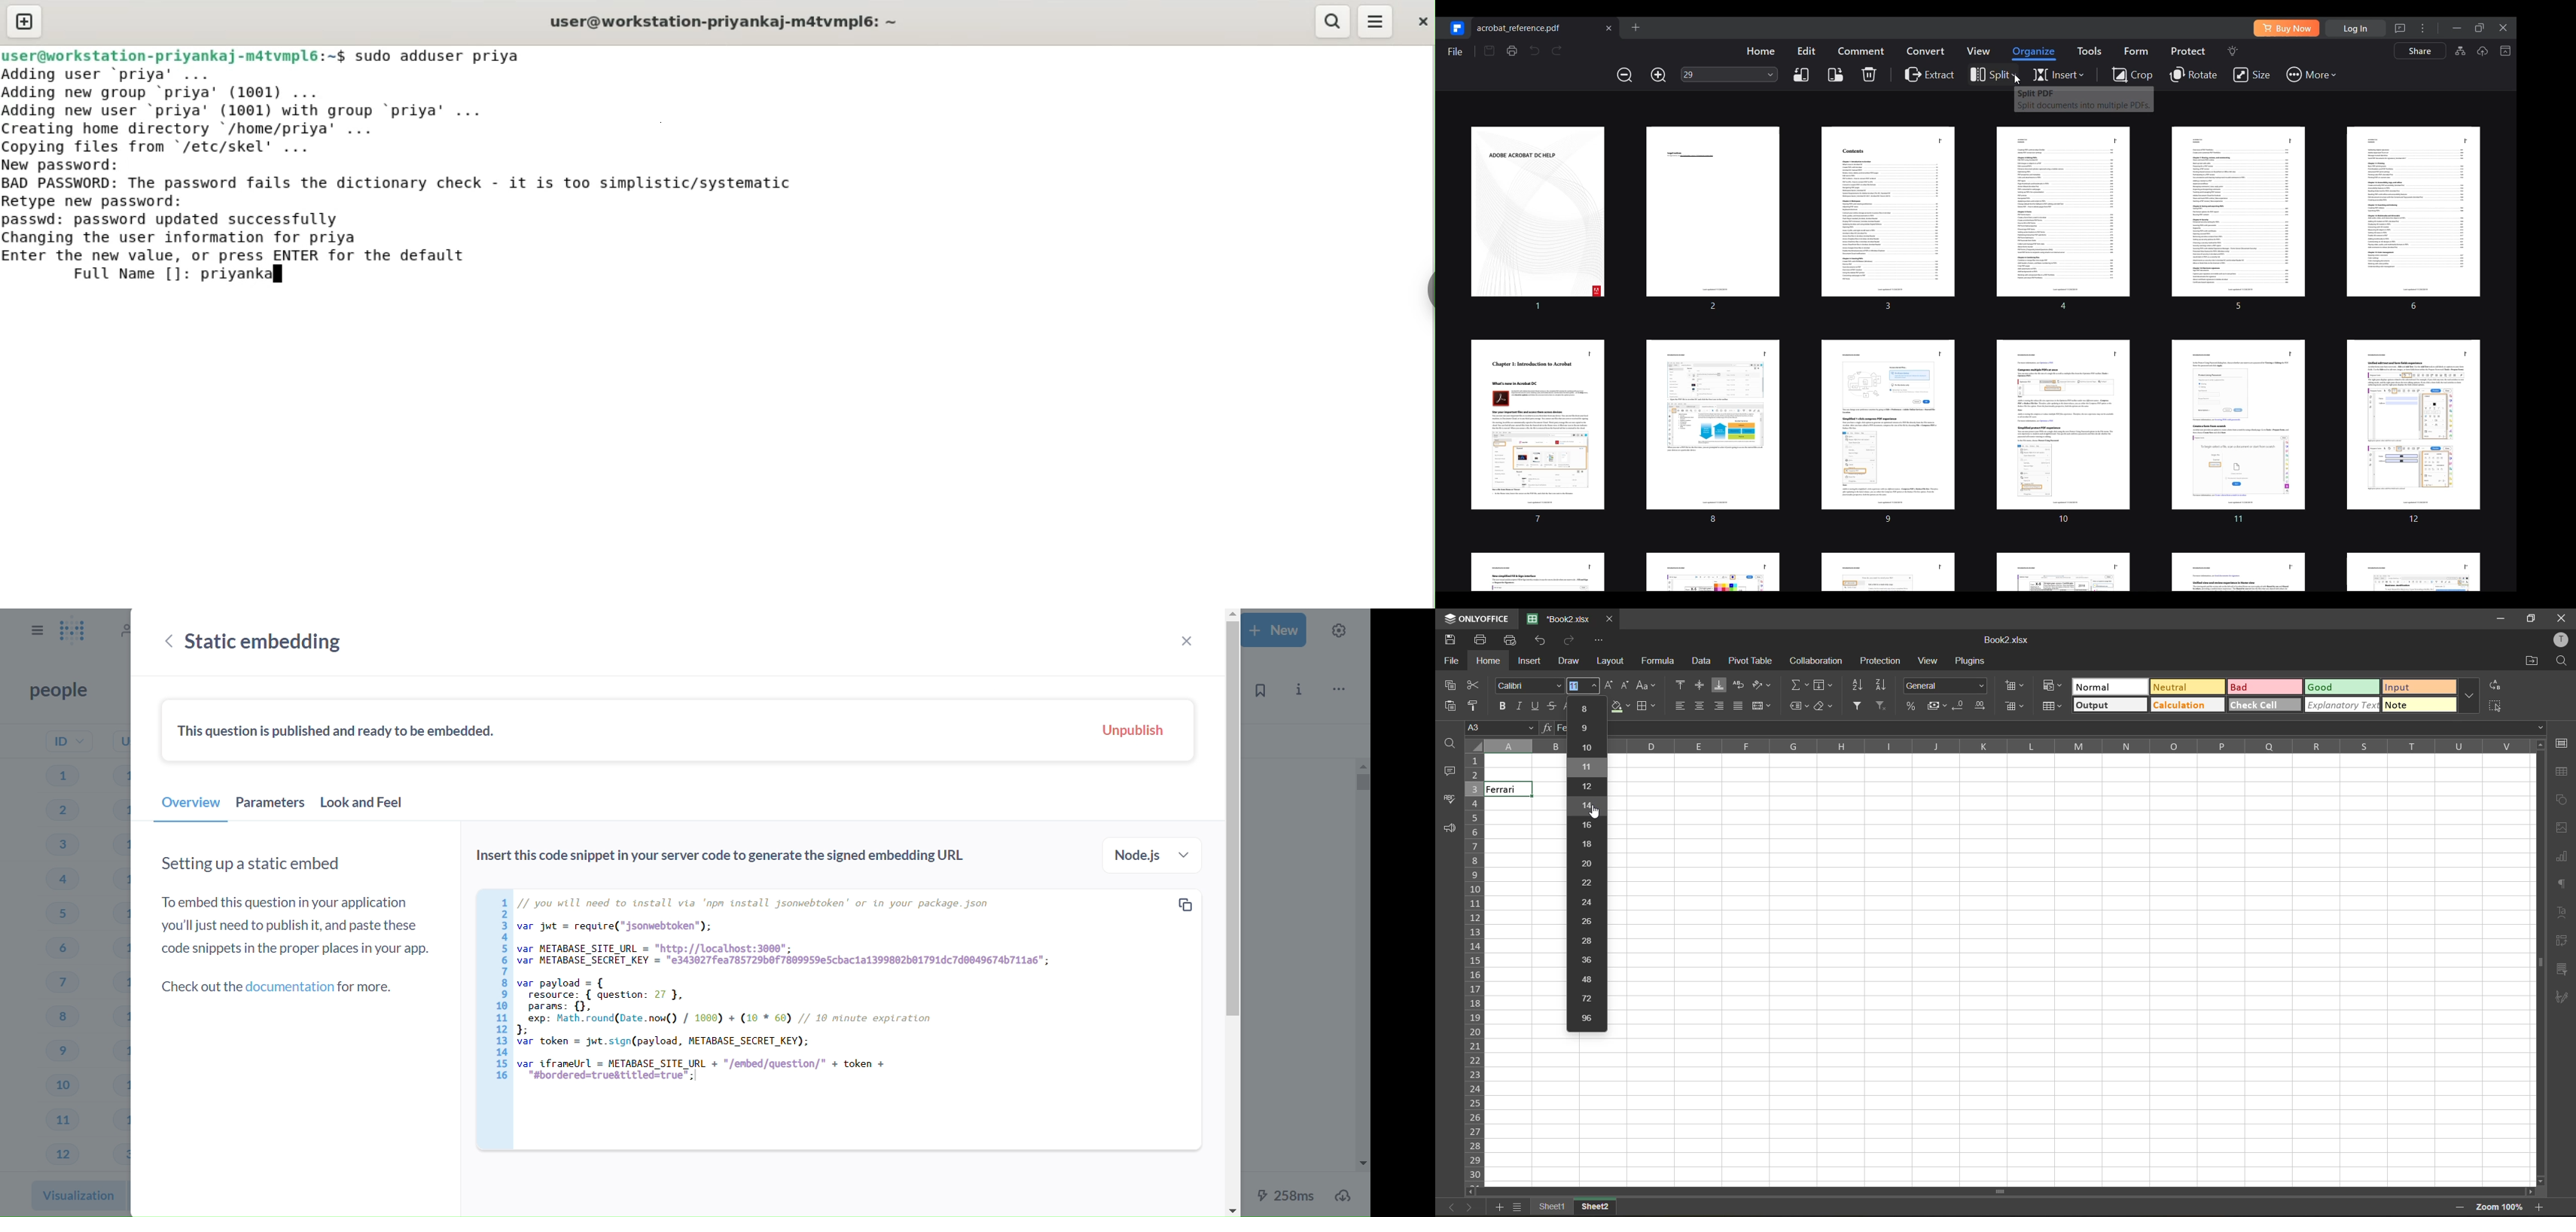  What do you see at coordinates (288, 641) in the screenshot?
I see `static embedding` at bounding box center [288, 641].